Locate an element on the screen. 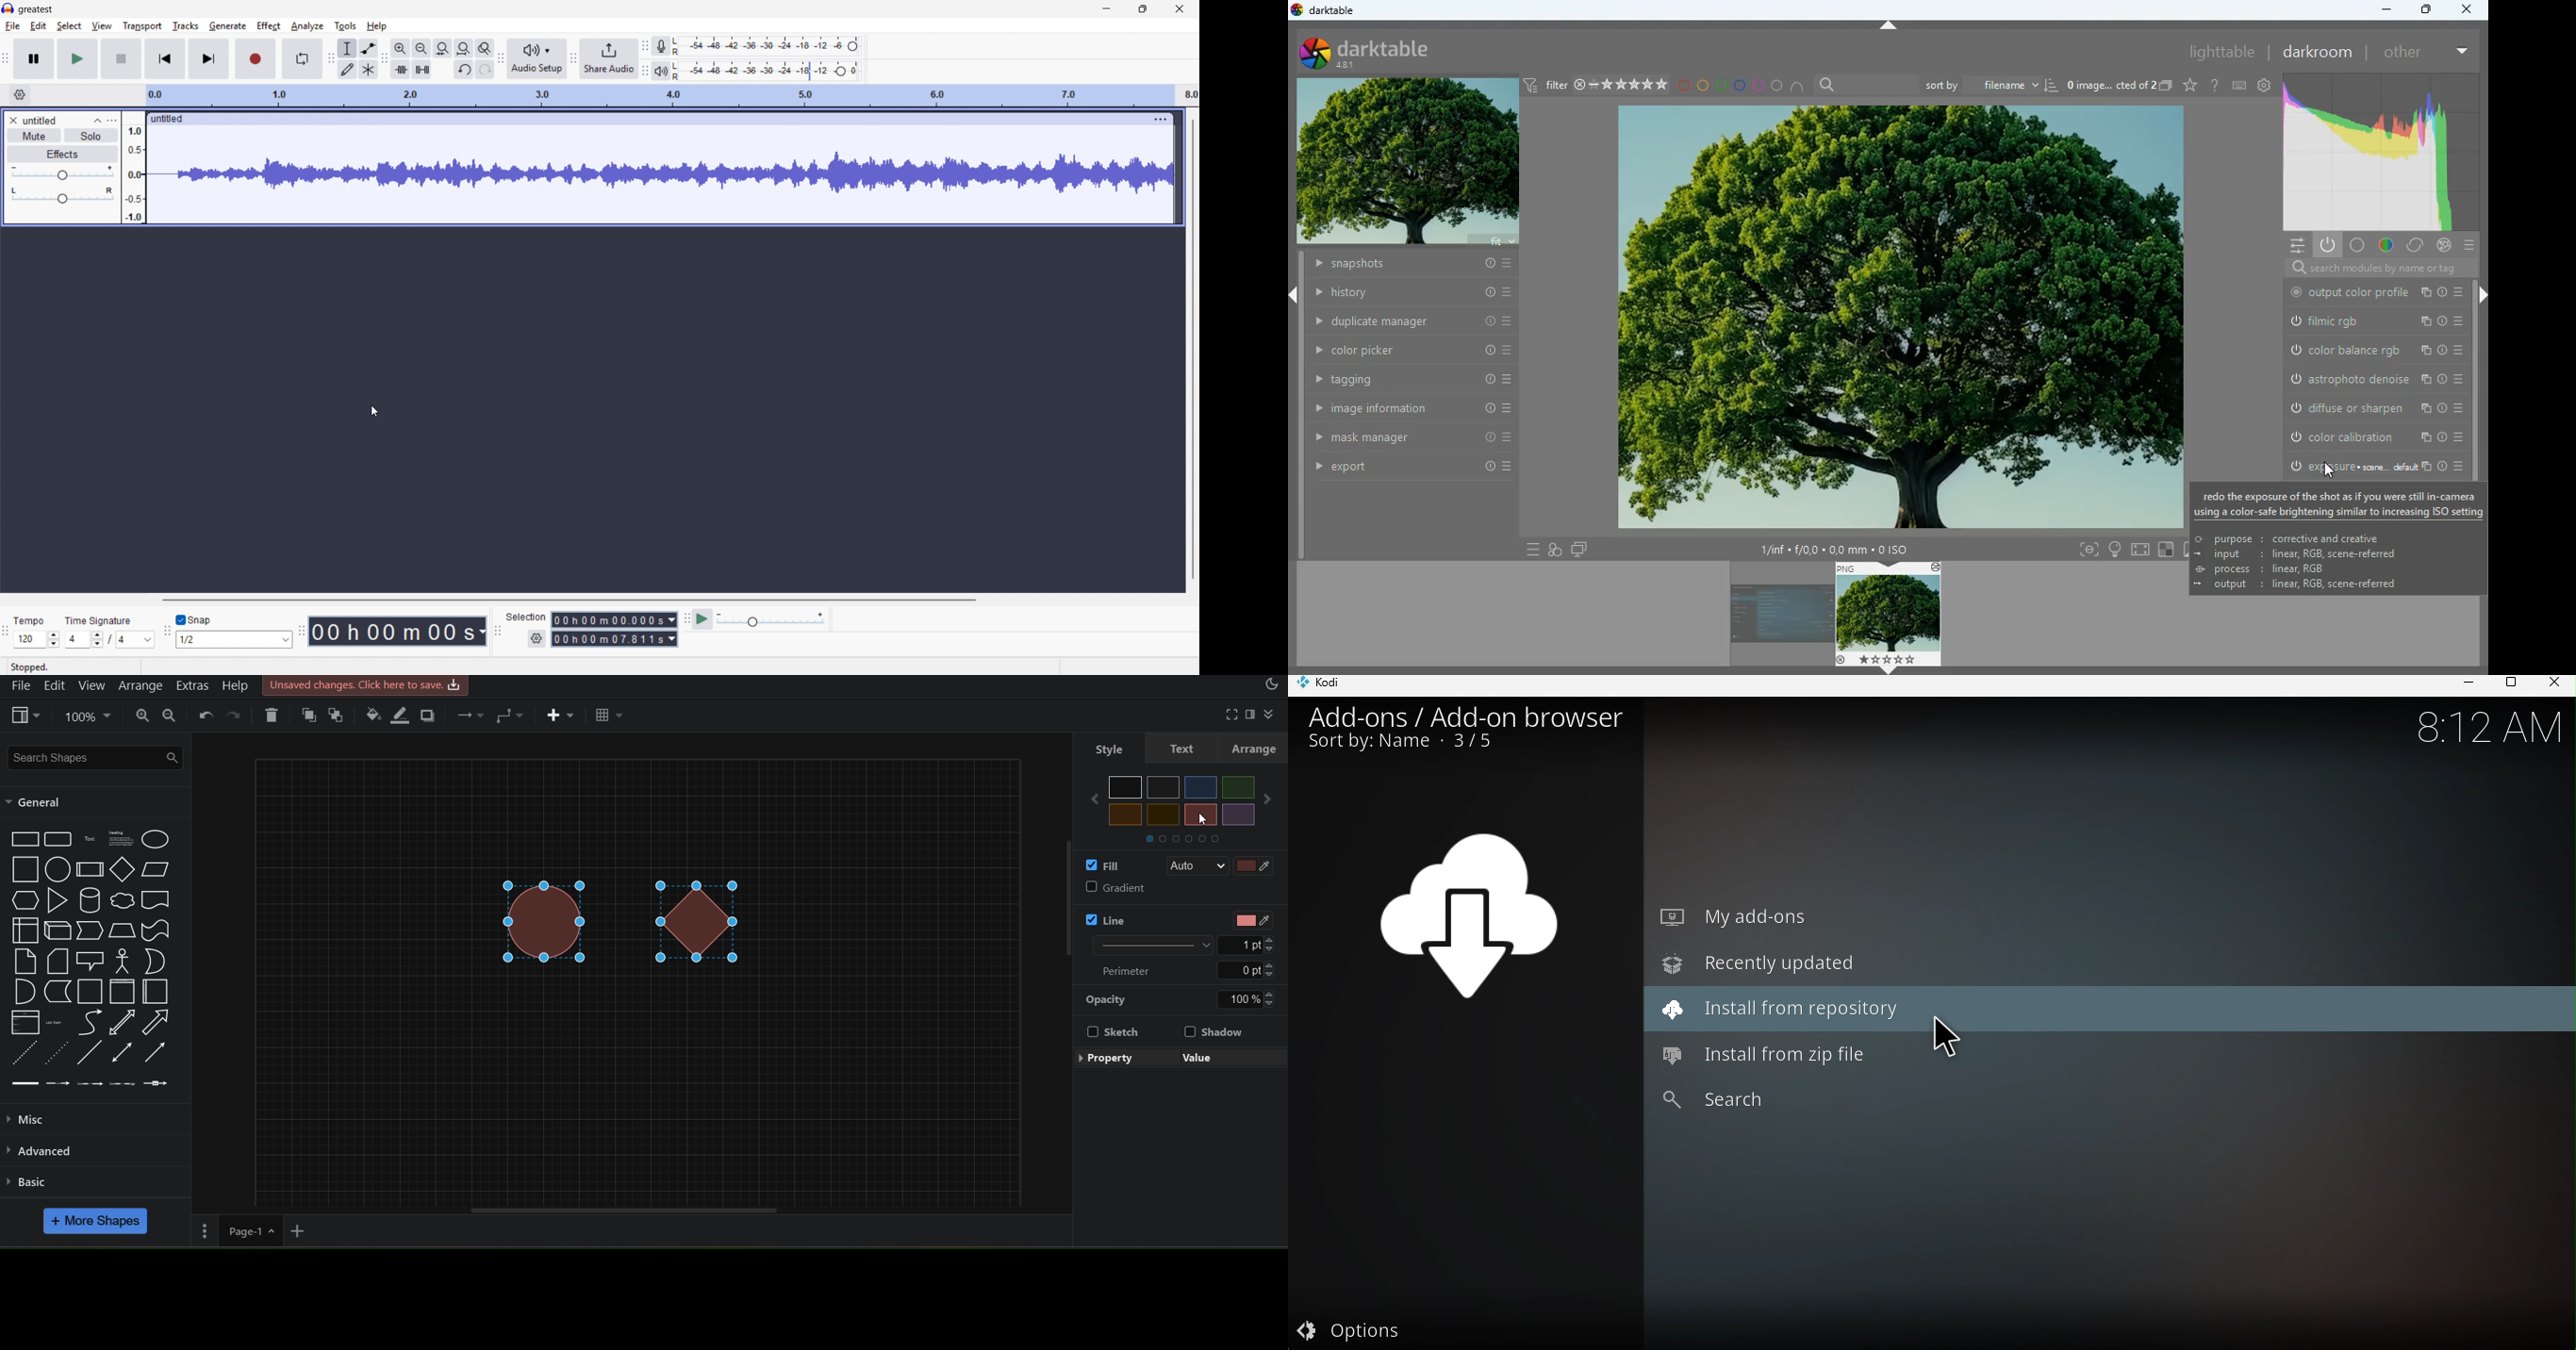 The height and width of the screenshot is (1372, 2576). recording metre toolbar is located at coordinates (645, 46).